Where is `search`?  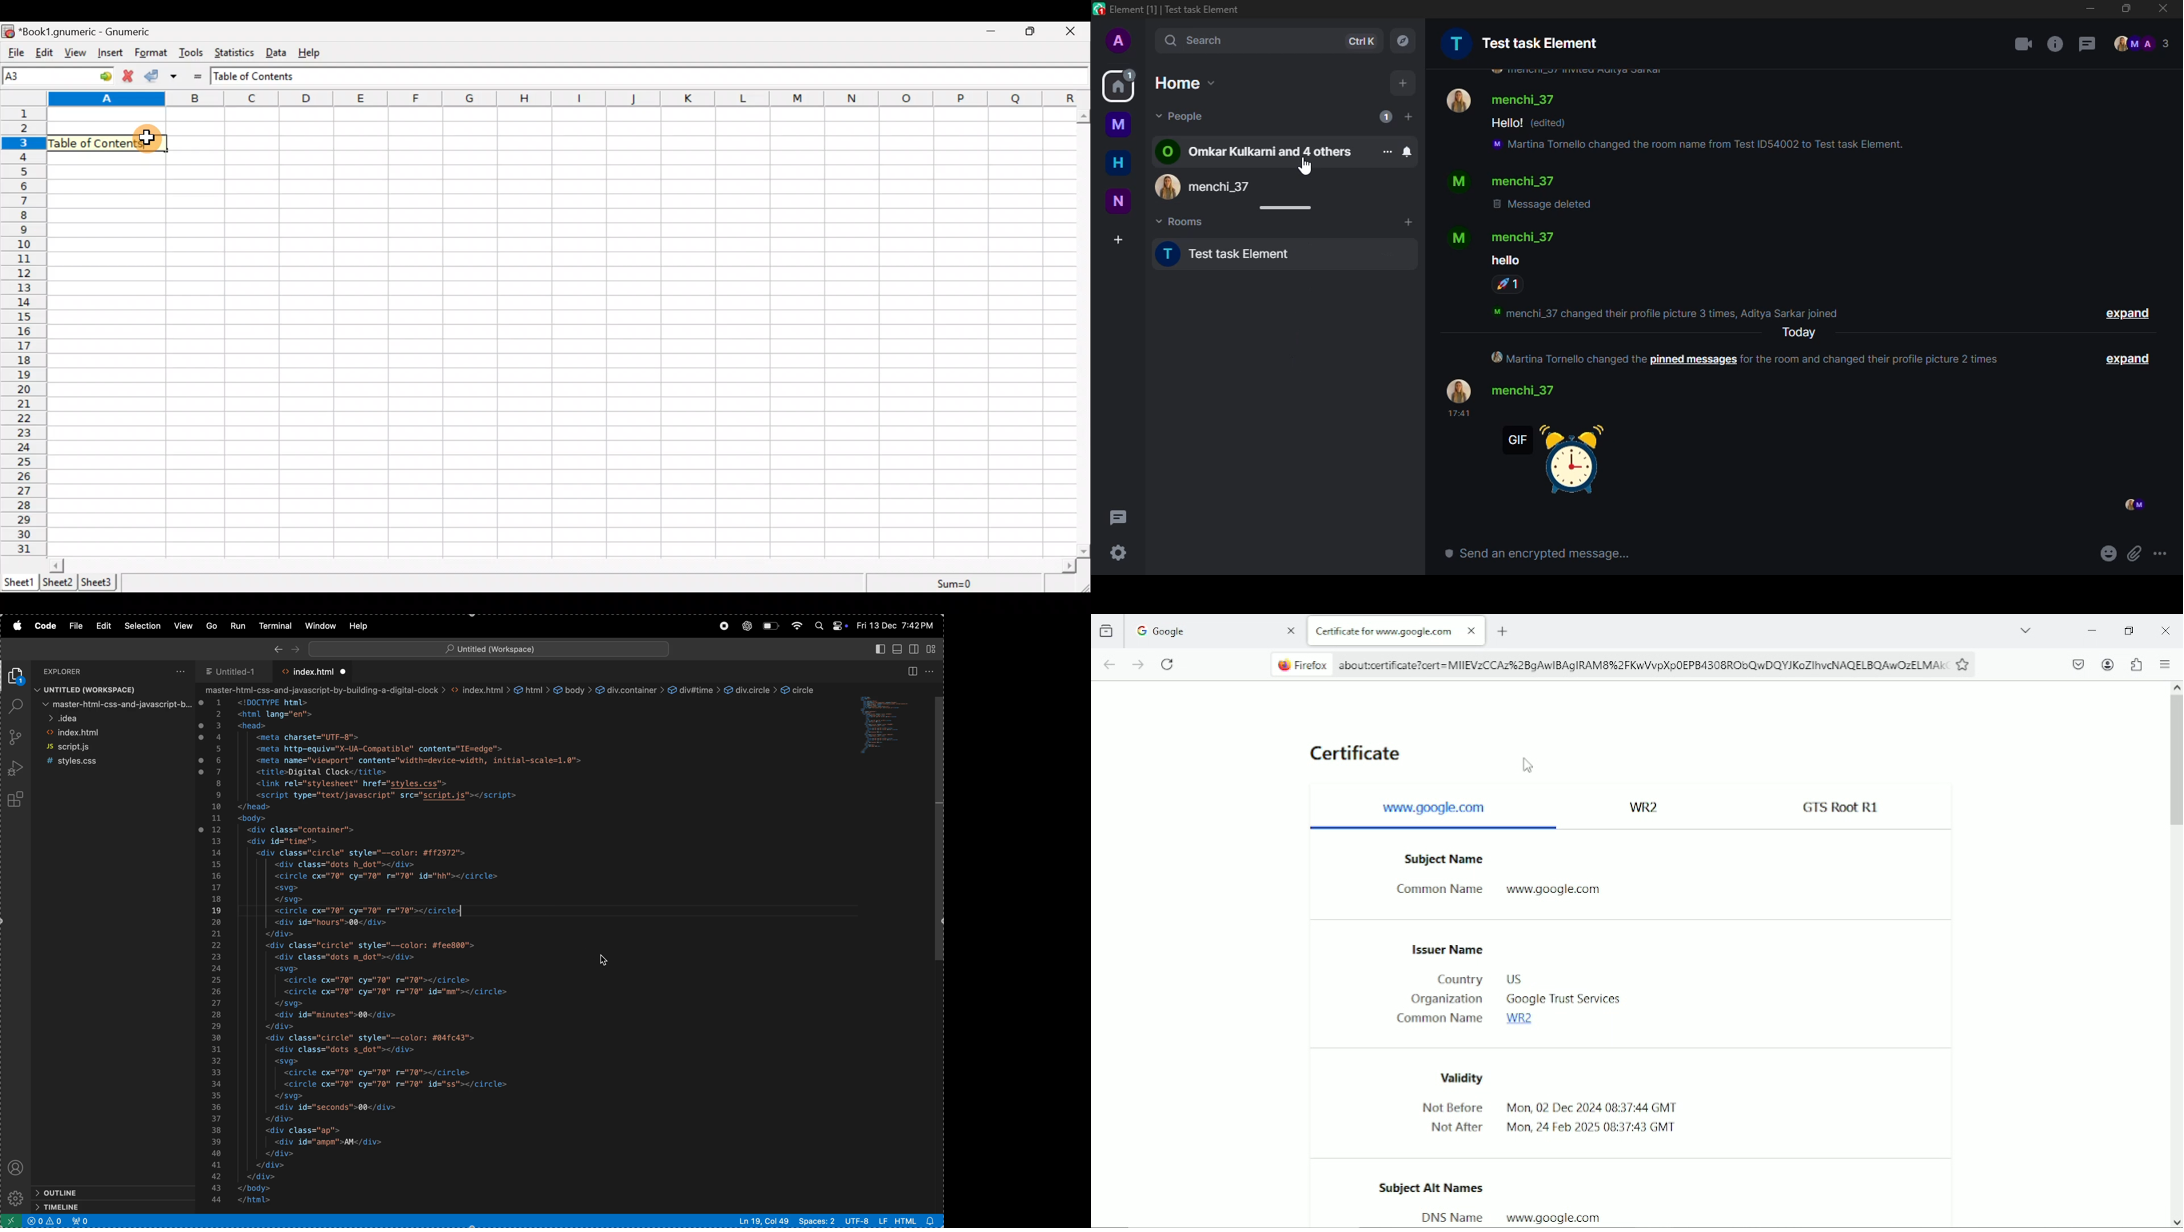
search is located at coordinates (15, 707).